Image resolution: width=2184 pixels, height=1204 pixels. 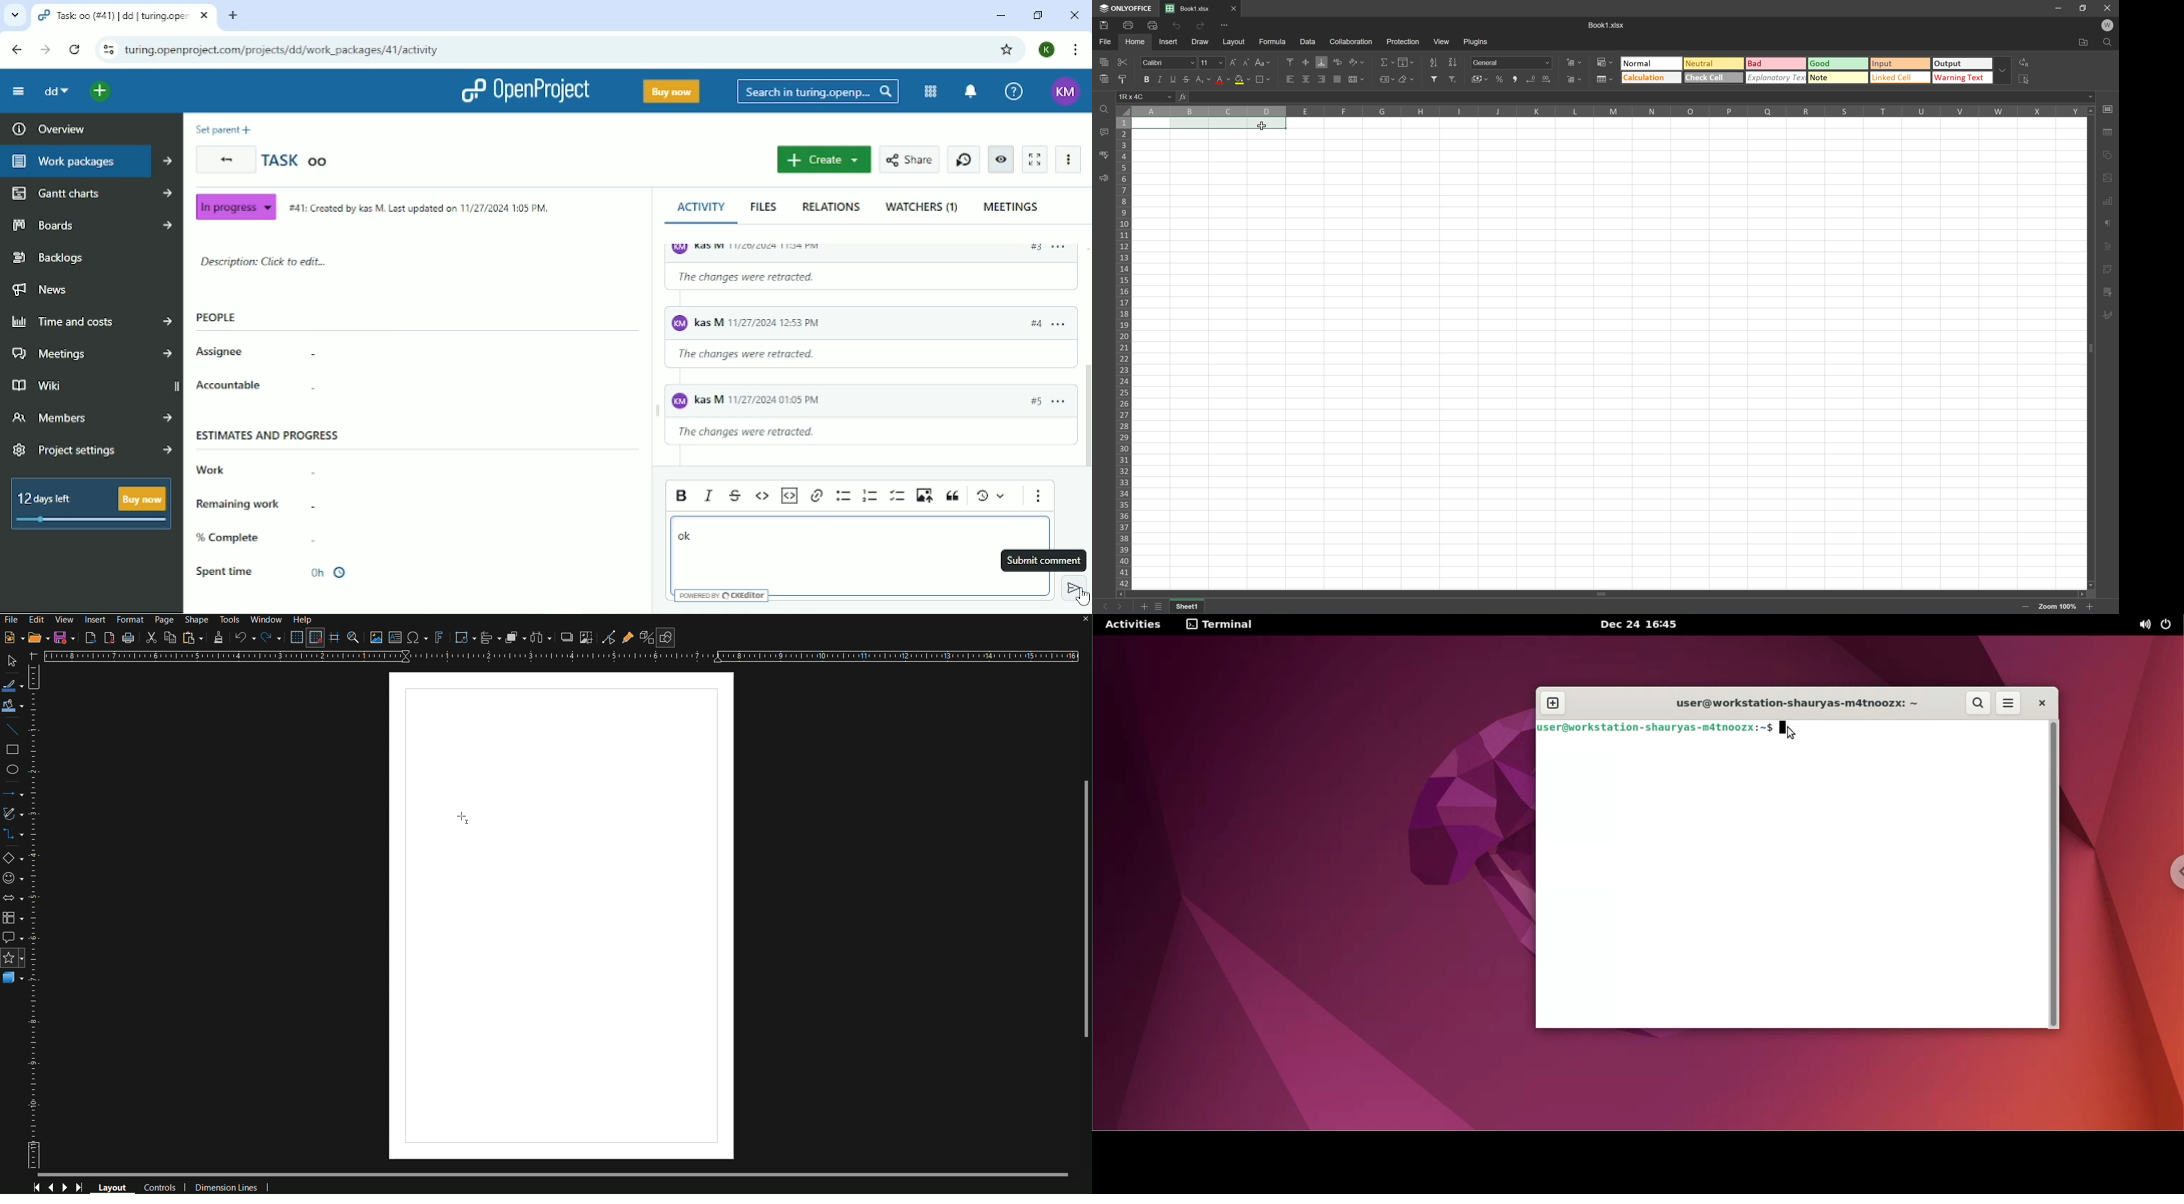 What do you see at coordinates (1210, 124) in the screenshot?
I see `CELLS A1 TO D1` at bounding box center [1210, 124].